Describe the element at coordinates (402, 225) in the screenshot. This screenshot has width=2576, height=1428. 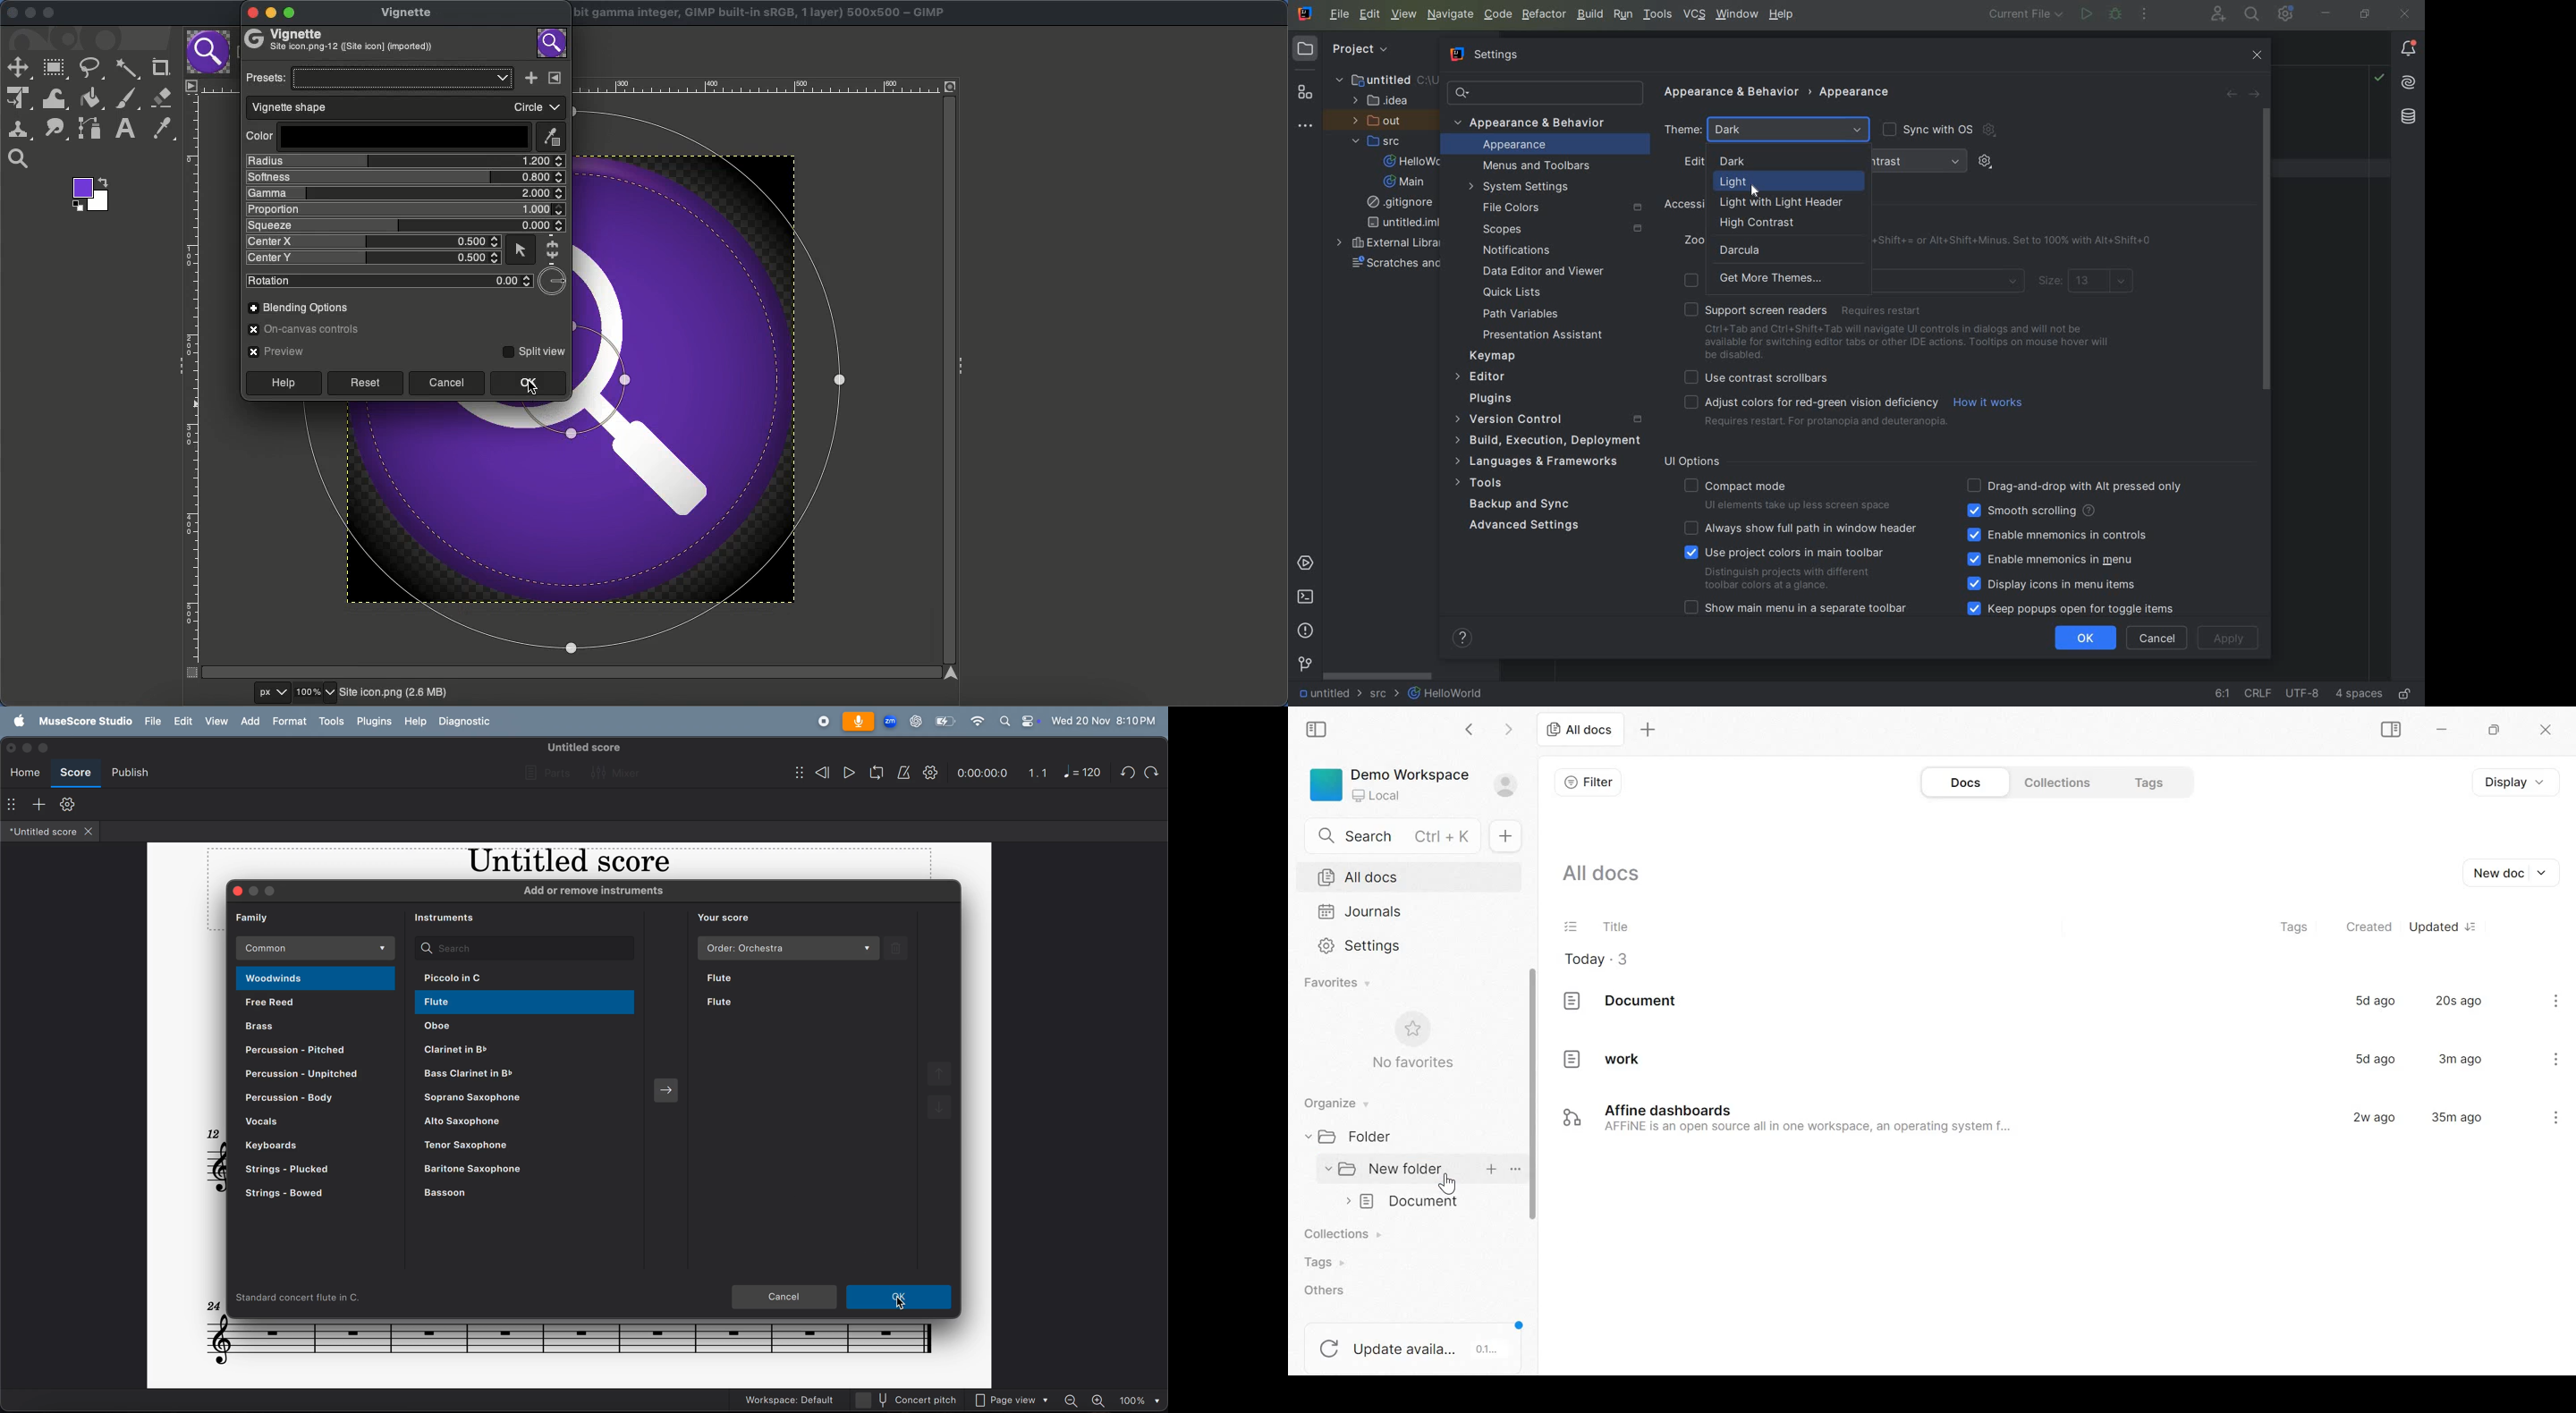
I see `Squeeze` at that location.